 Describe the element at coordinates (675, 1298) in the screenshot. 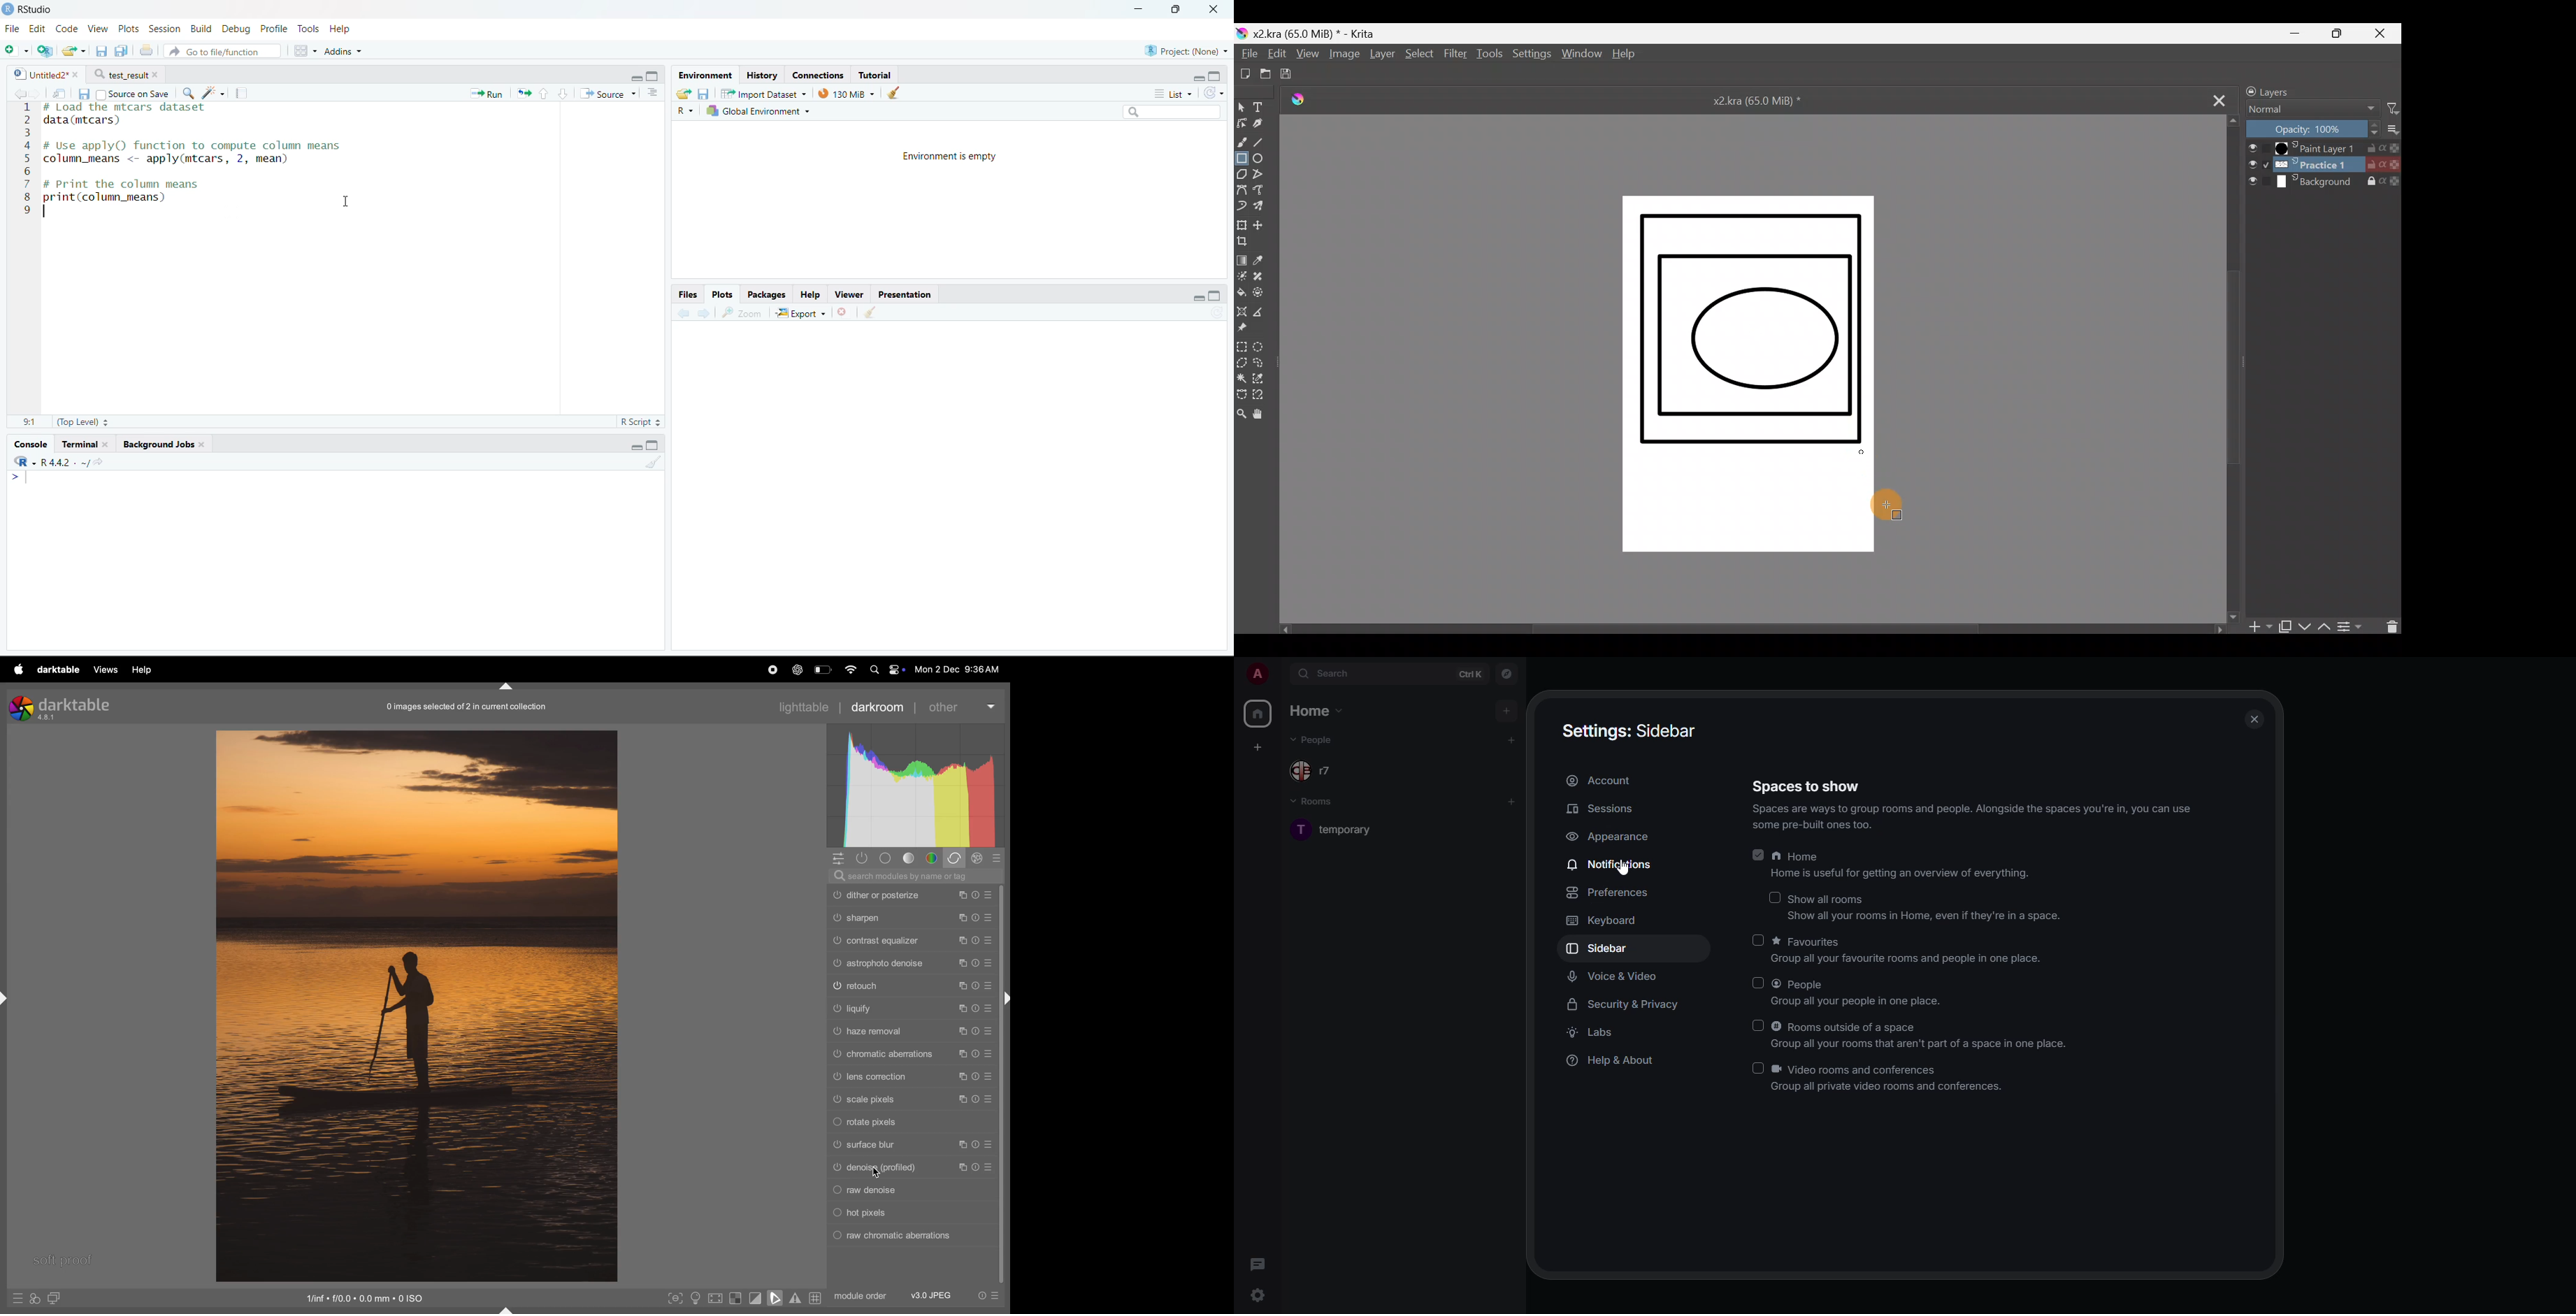

I see `toggle peak focusing` at that location.